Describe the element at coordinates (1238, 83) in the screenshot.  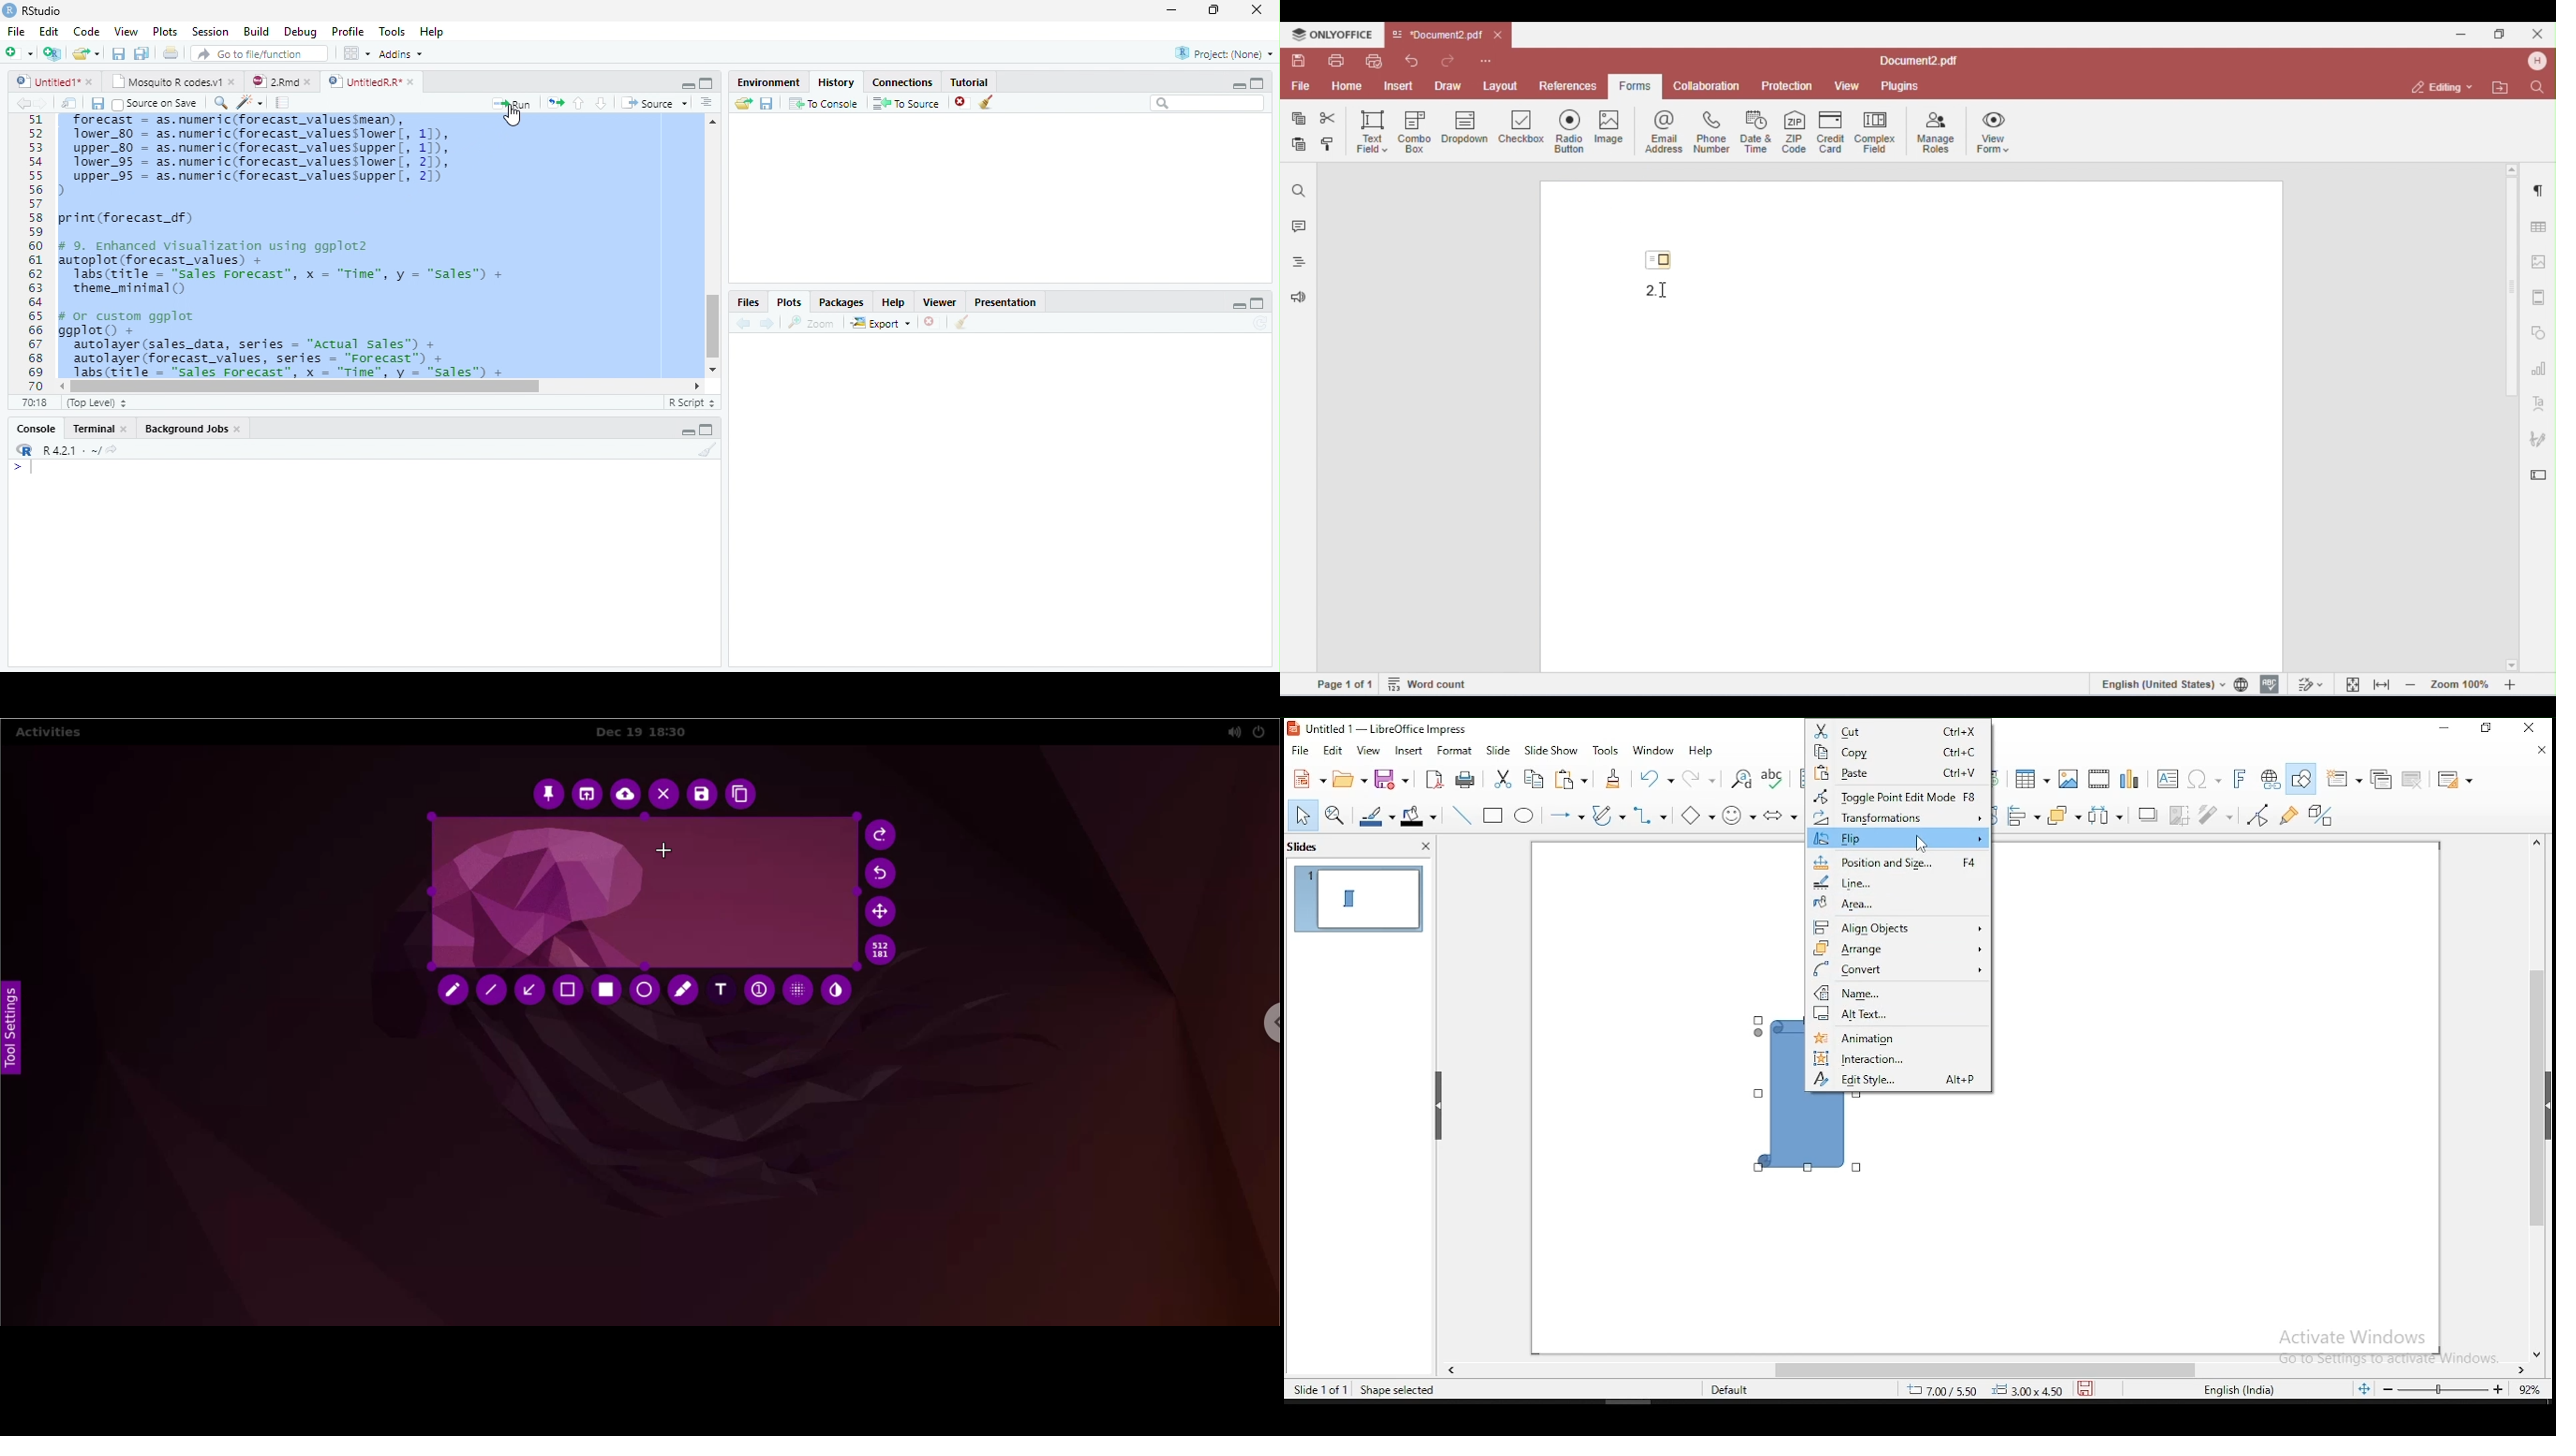
I see `Minimize` at that location.